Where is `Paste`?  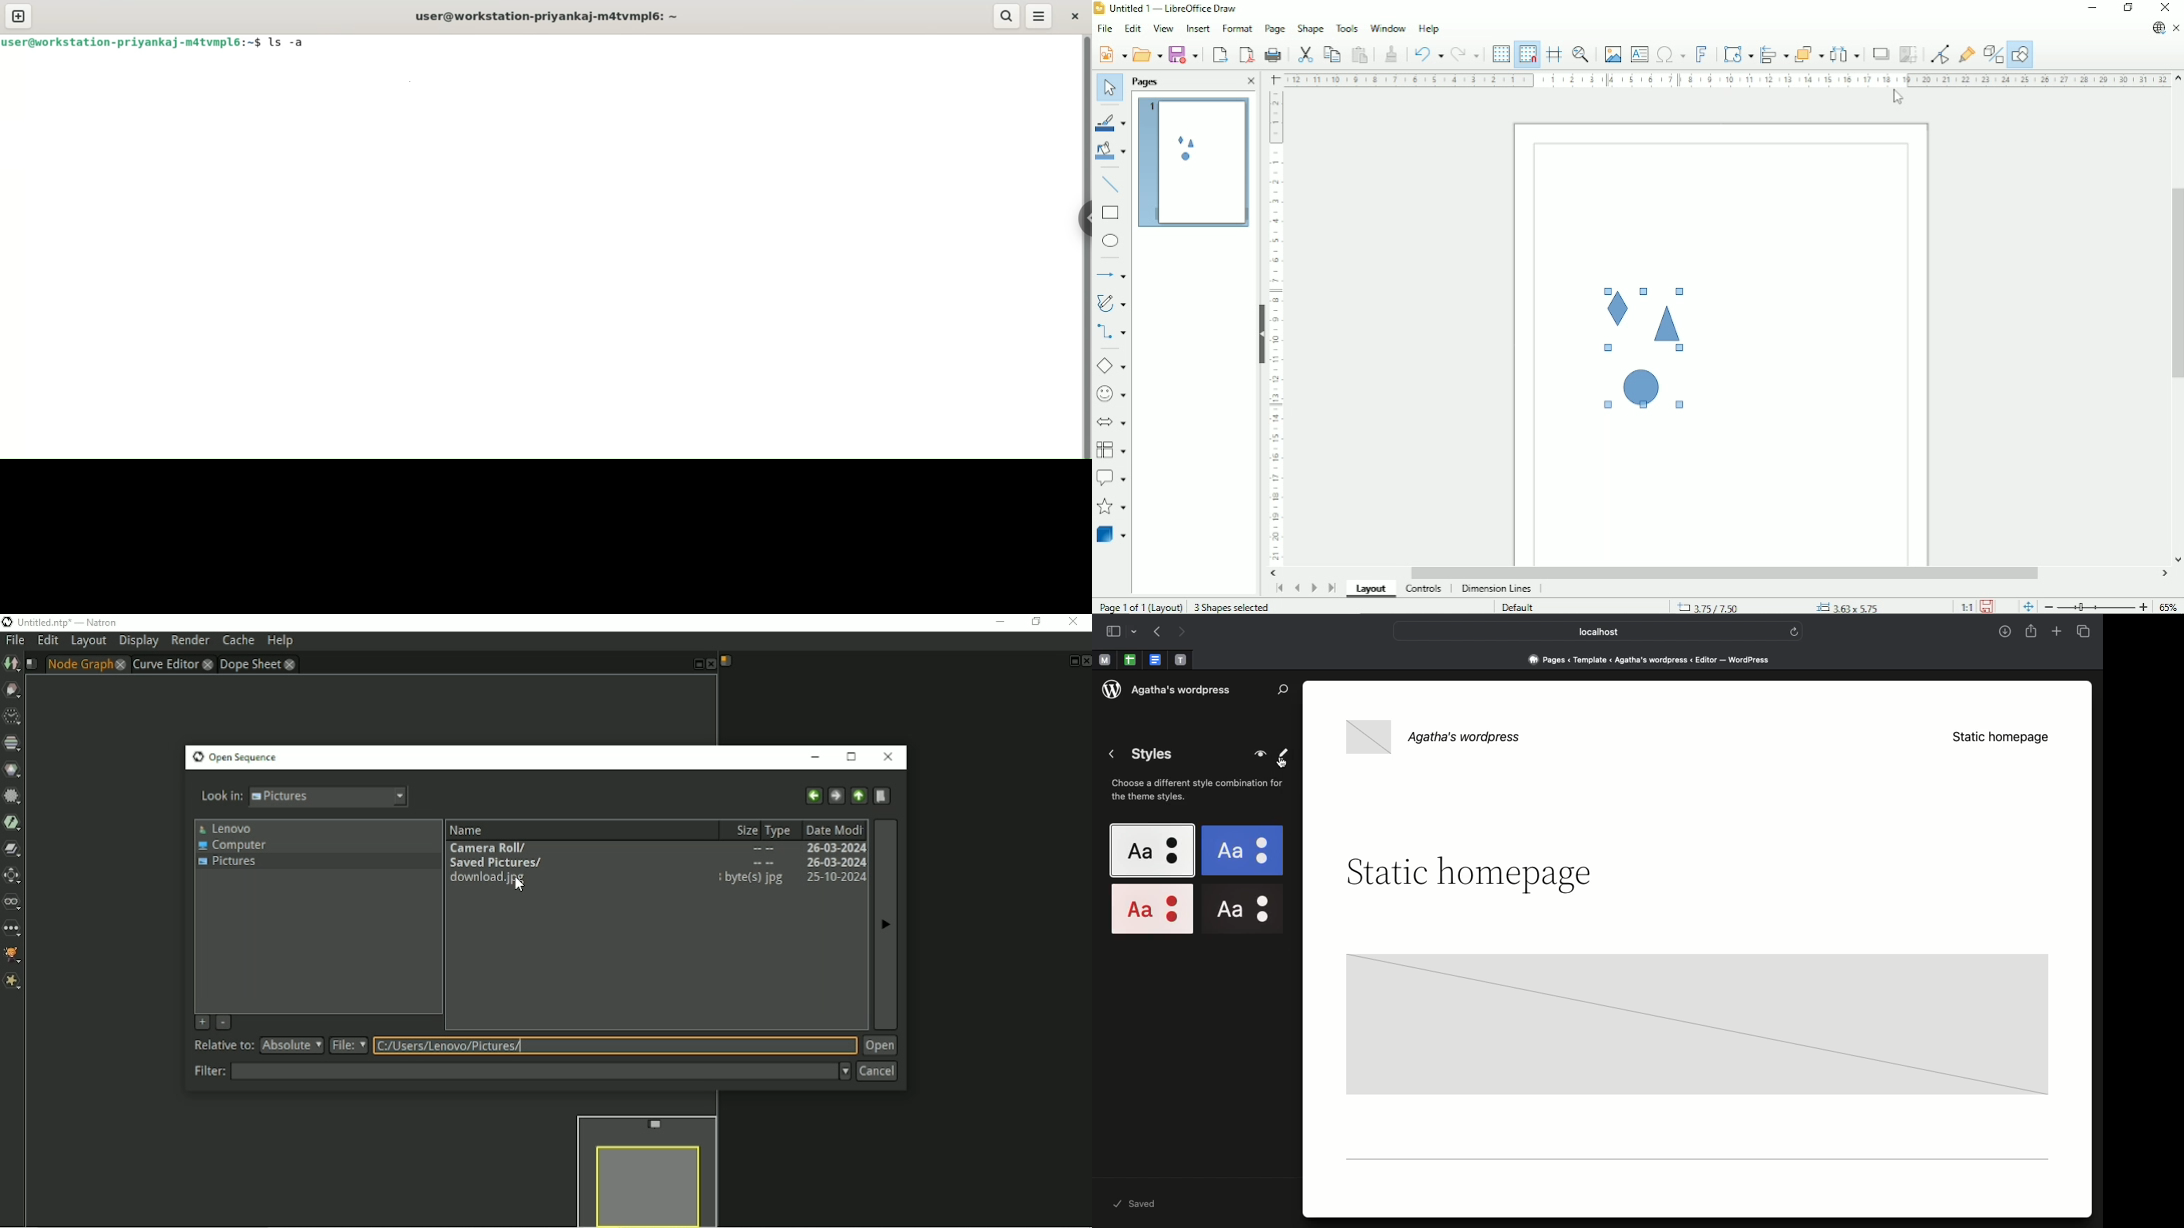 Paste is located at coordinates (1360, 53).